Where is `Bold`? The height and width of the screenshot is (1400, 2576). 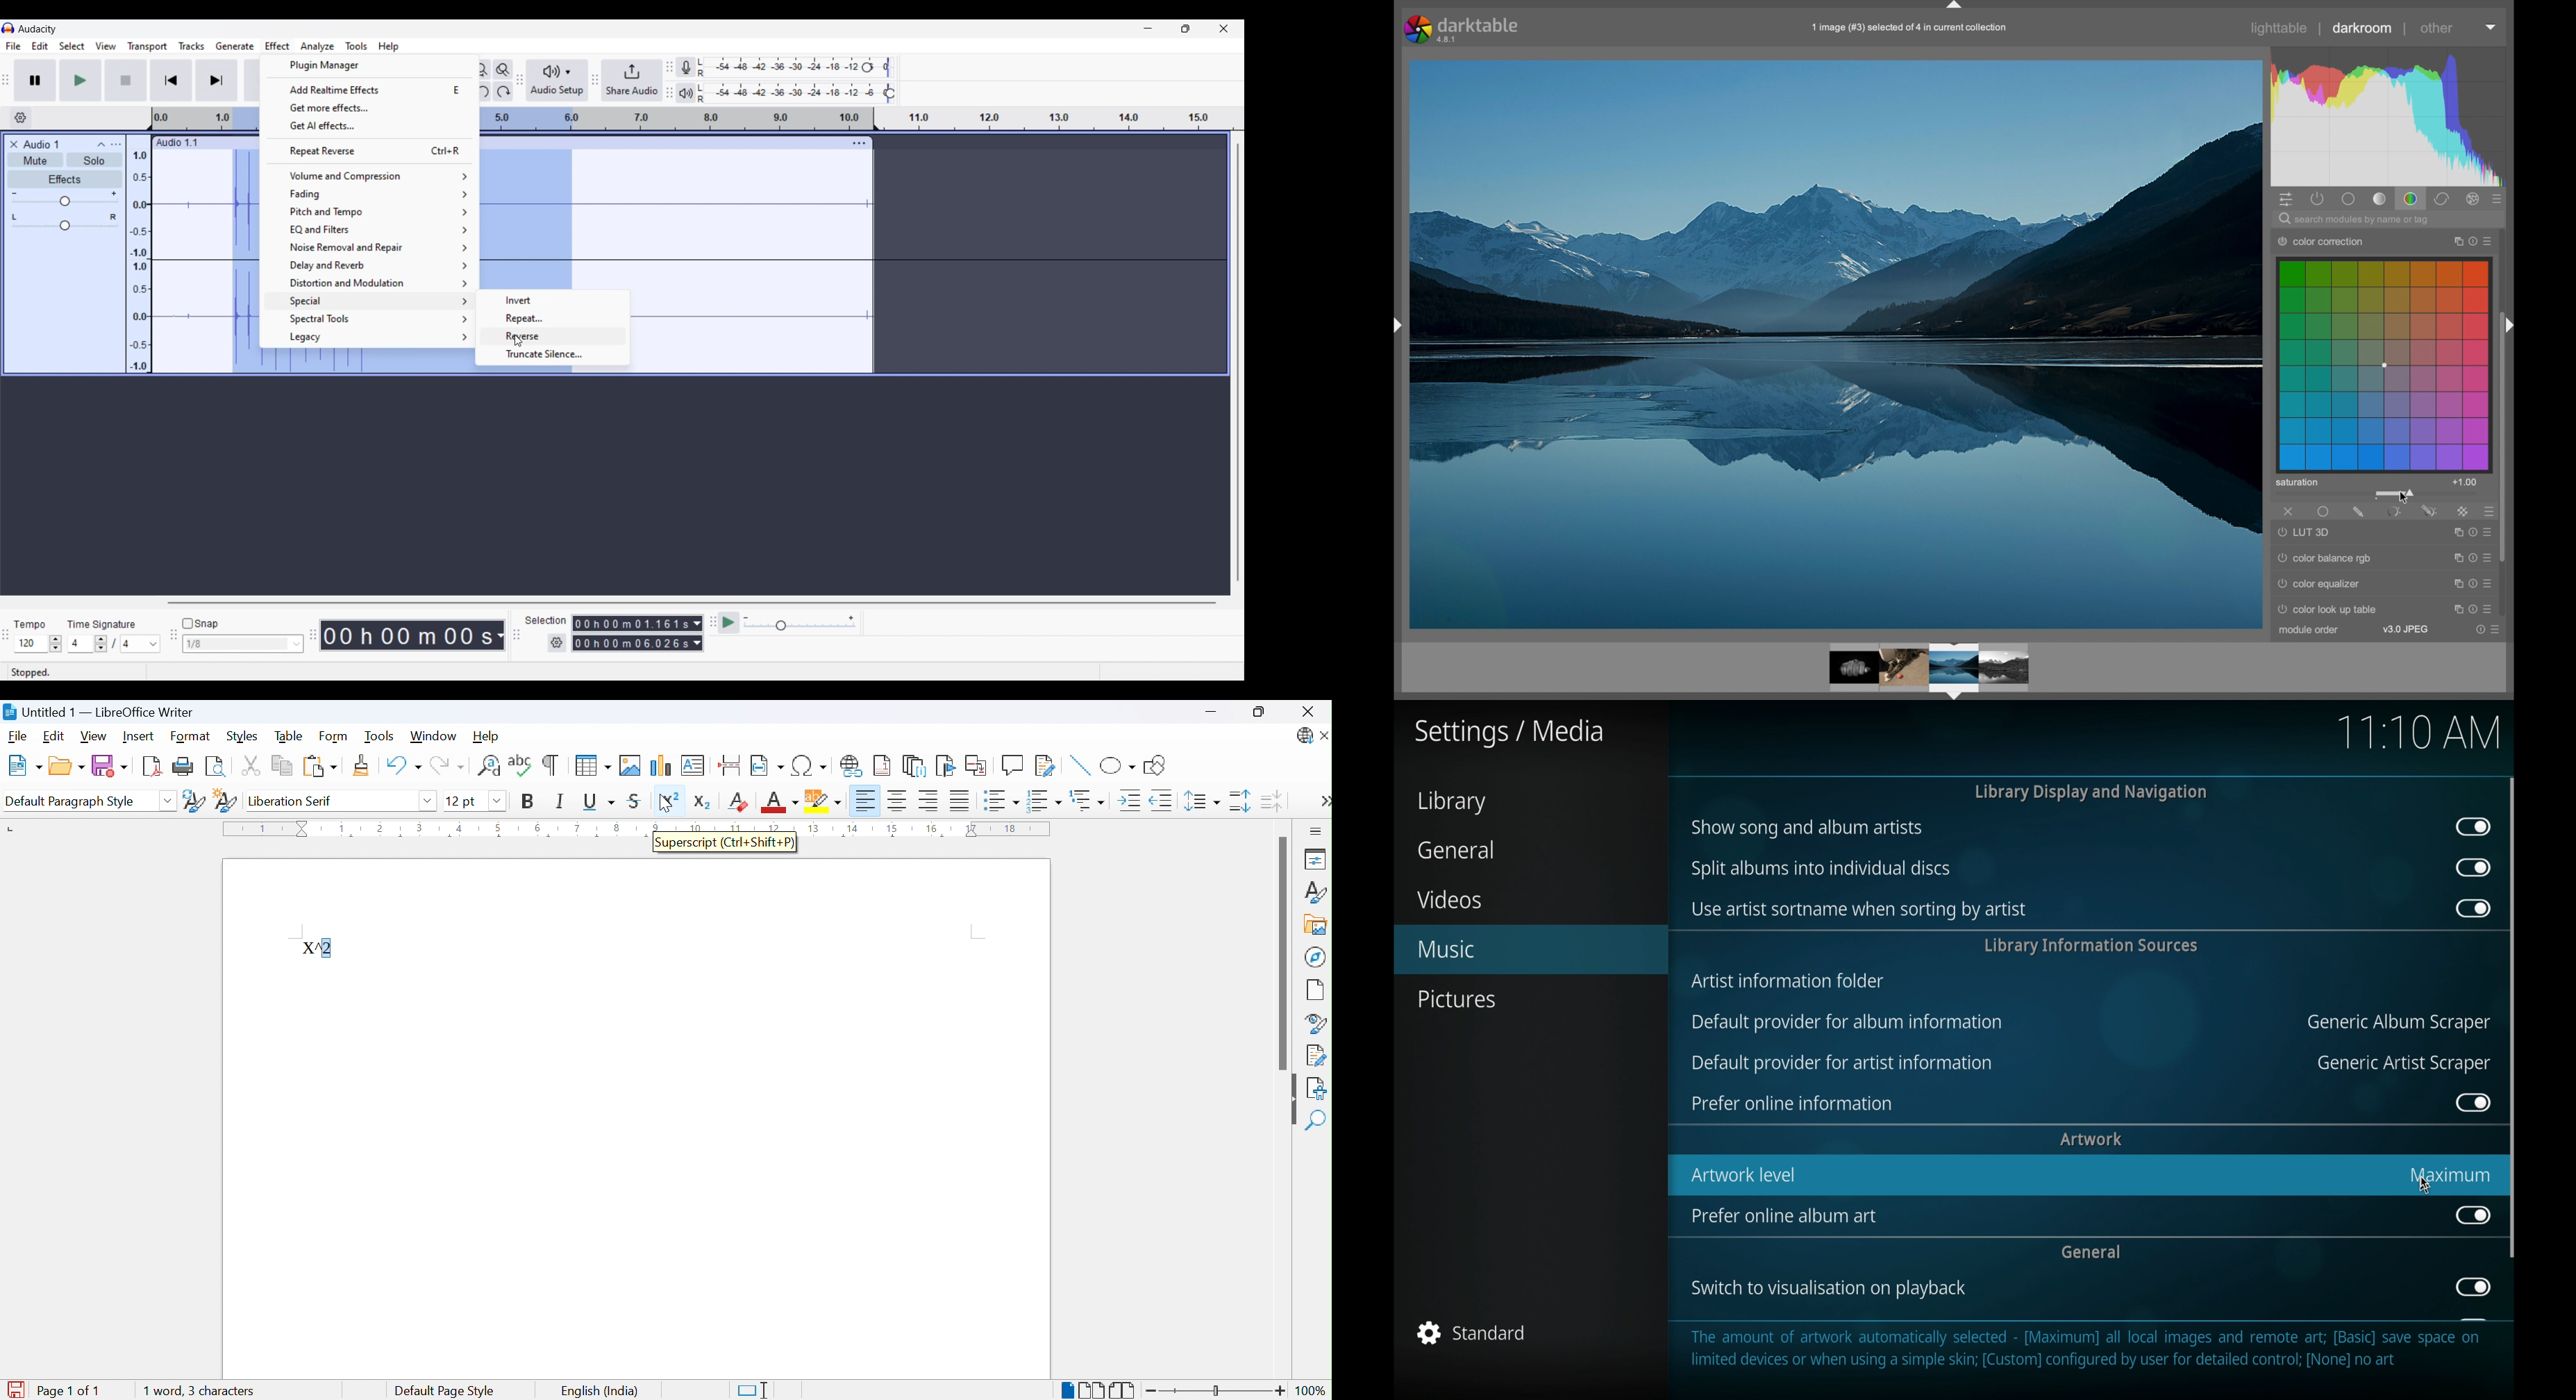 Bold is located at coordinates (530, 801).